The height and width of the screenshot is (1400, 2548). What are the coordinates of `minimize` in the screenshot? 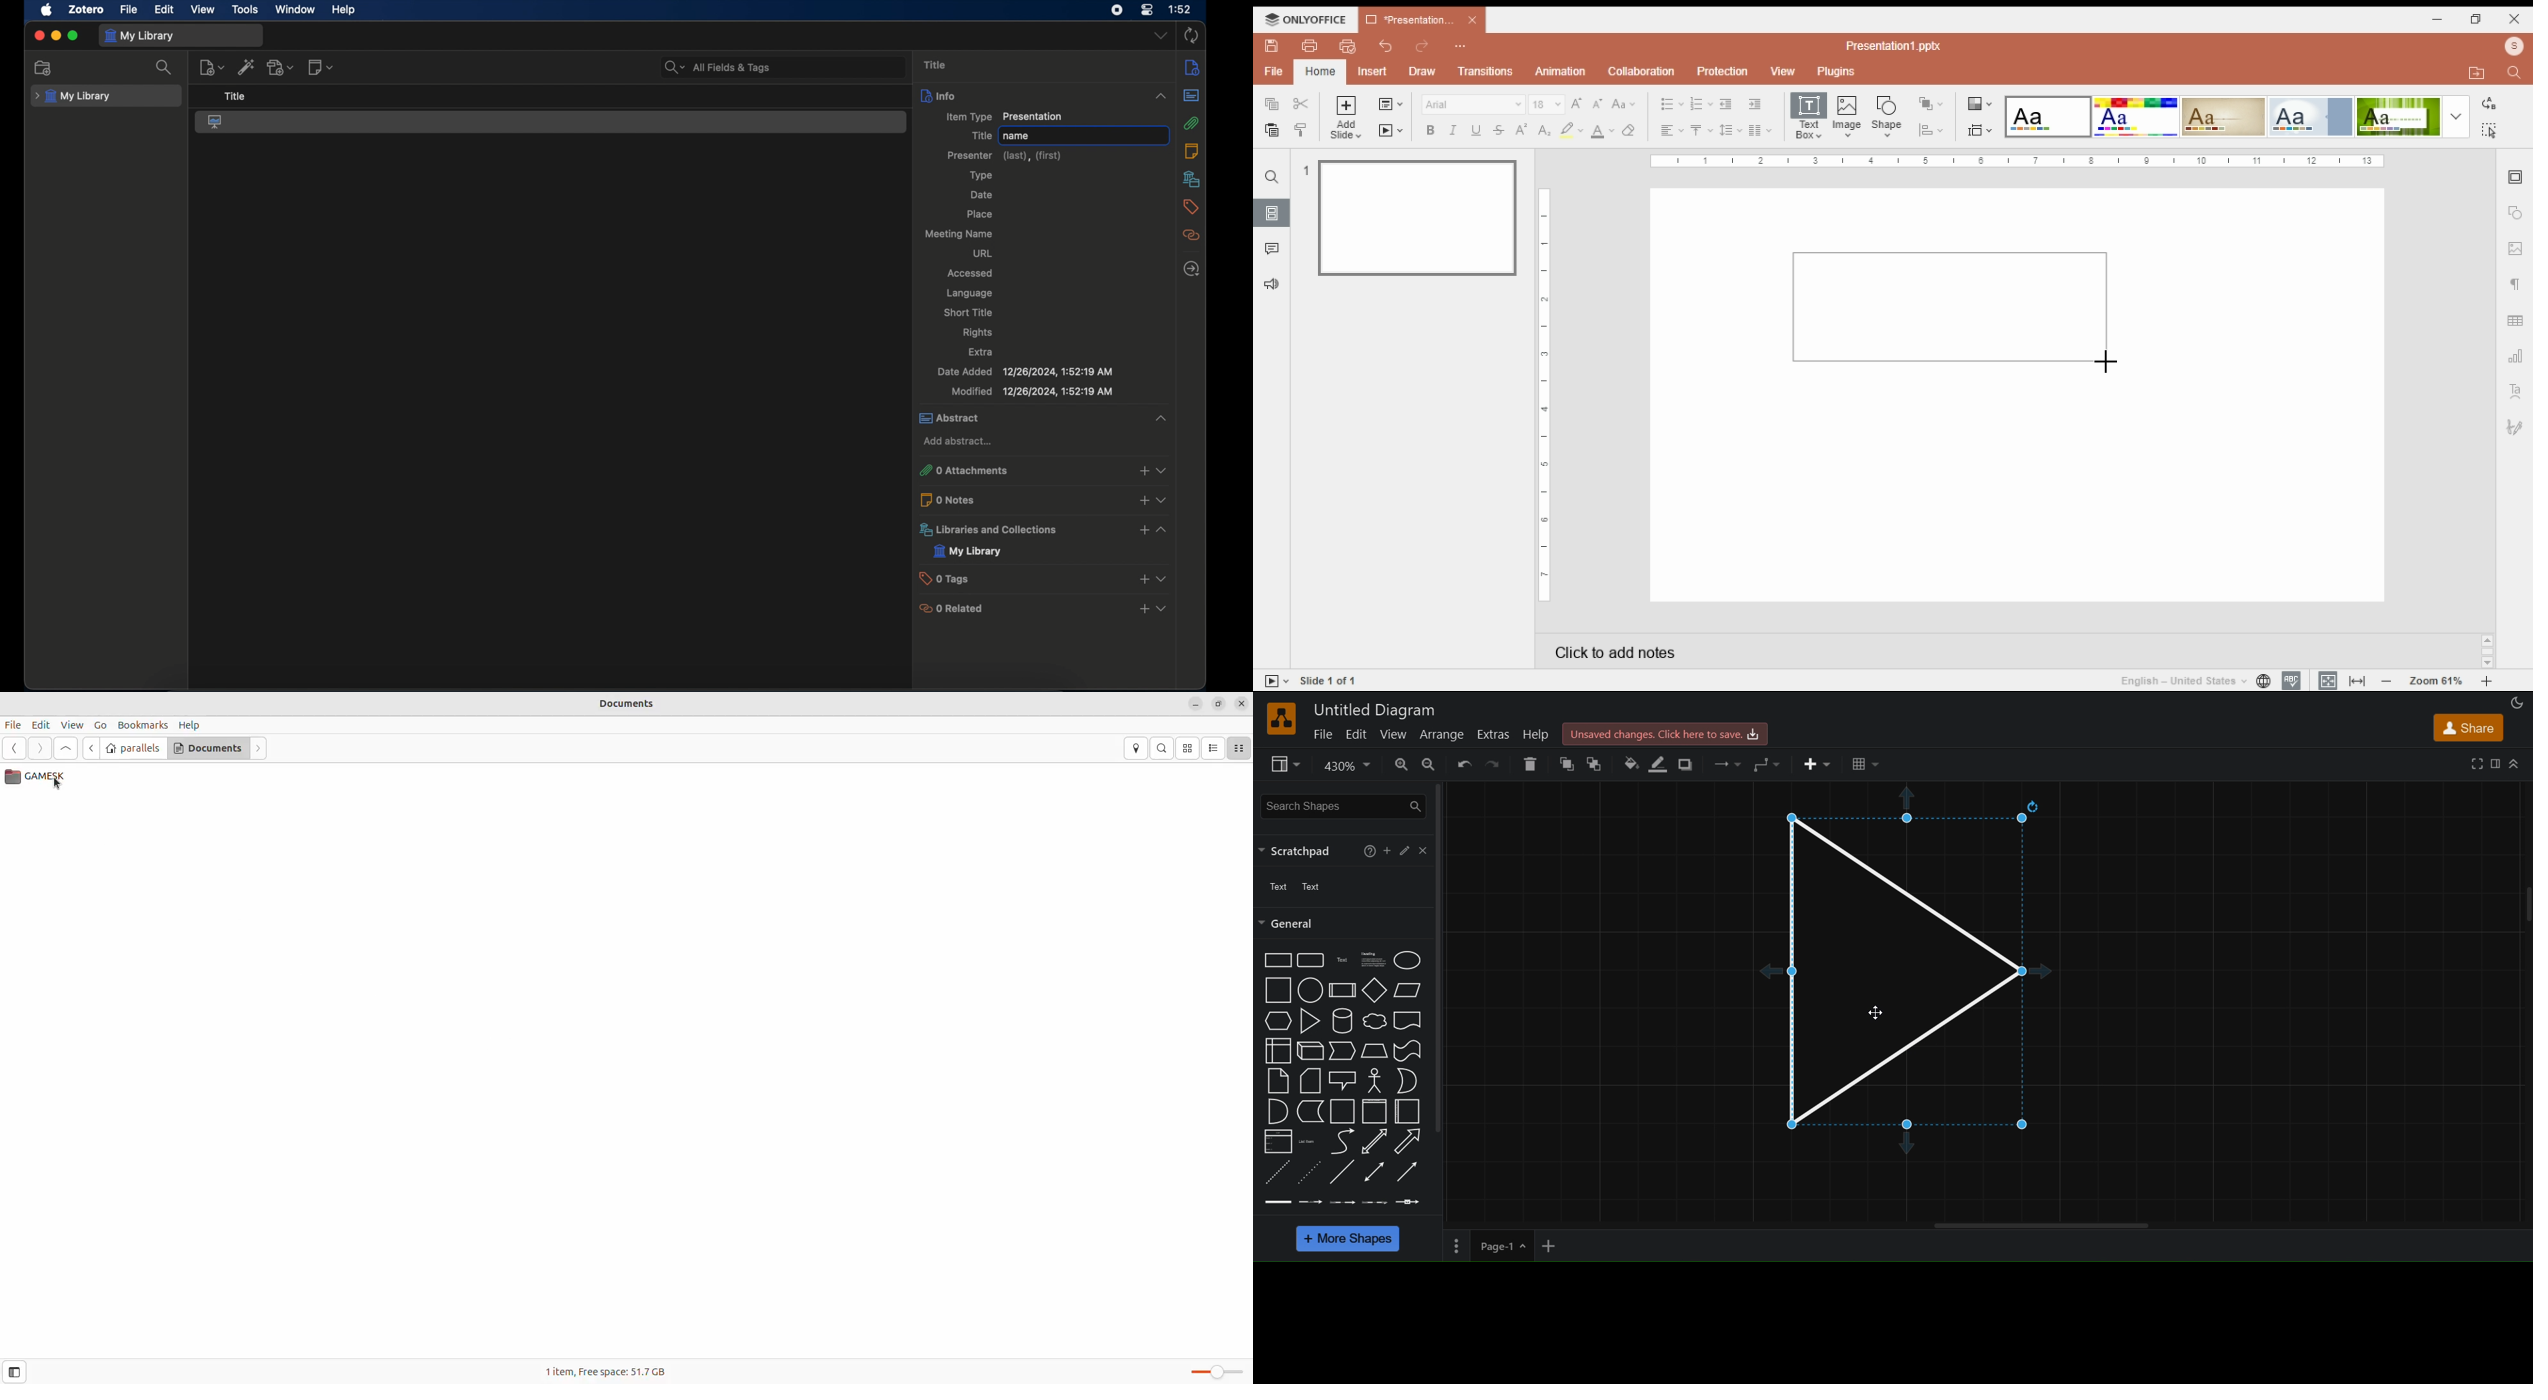 It's located at (2441, 20).